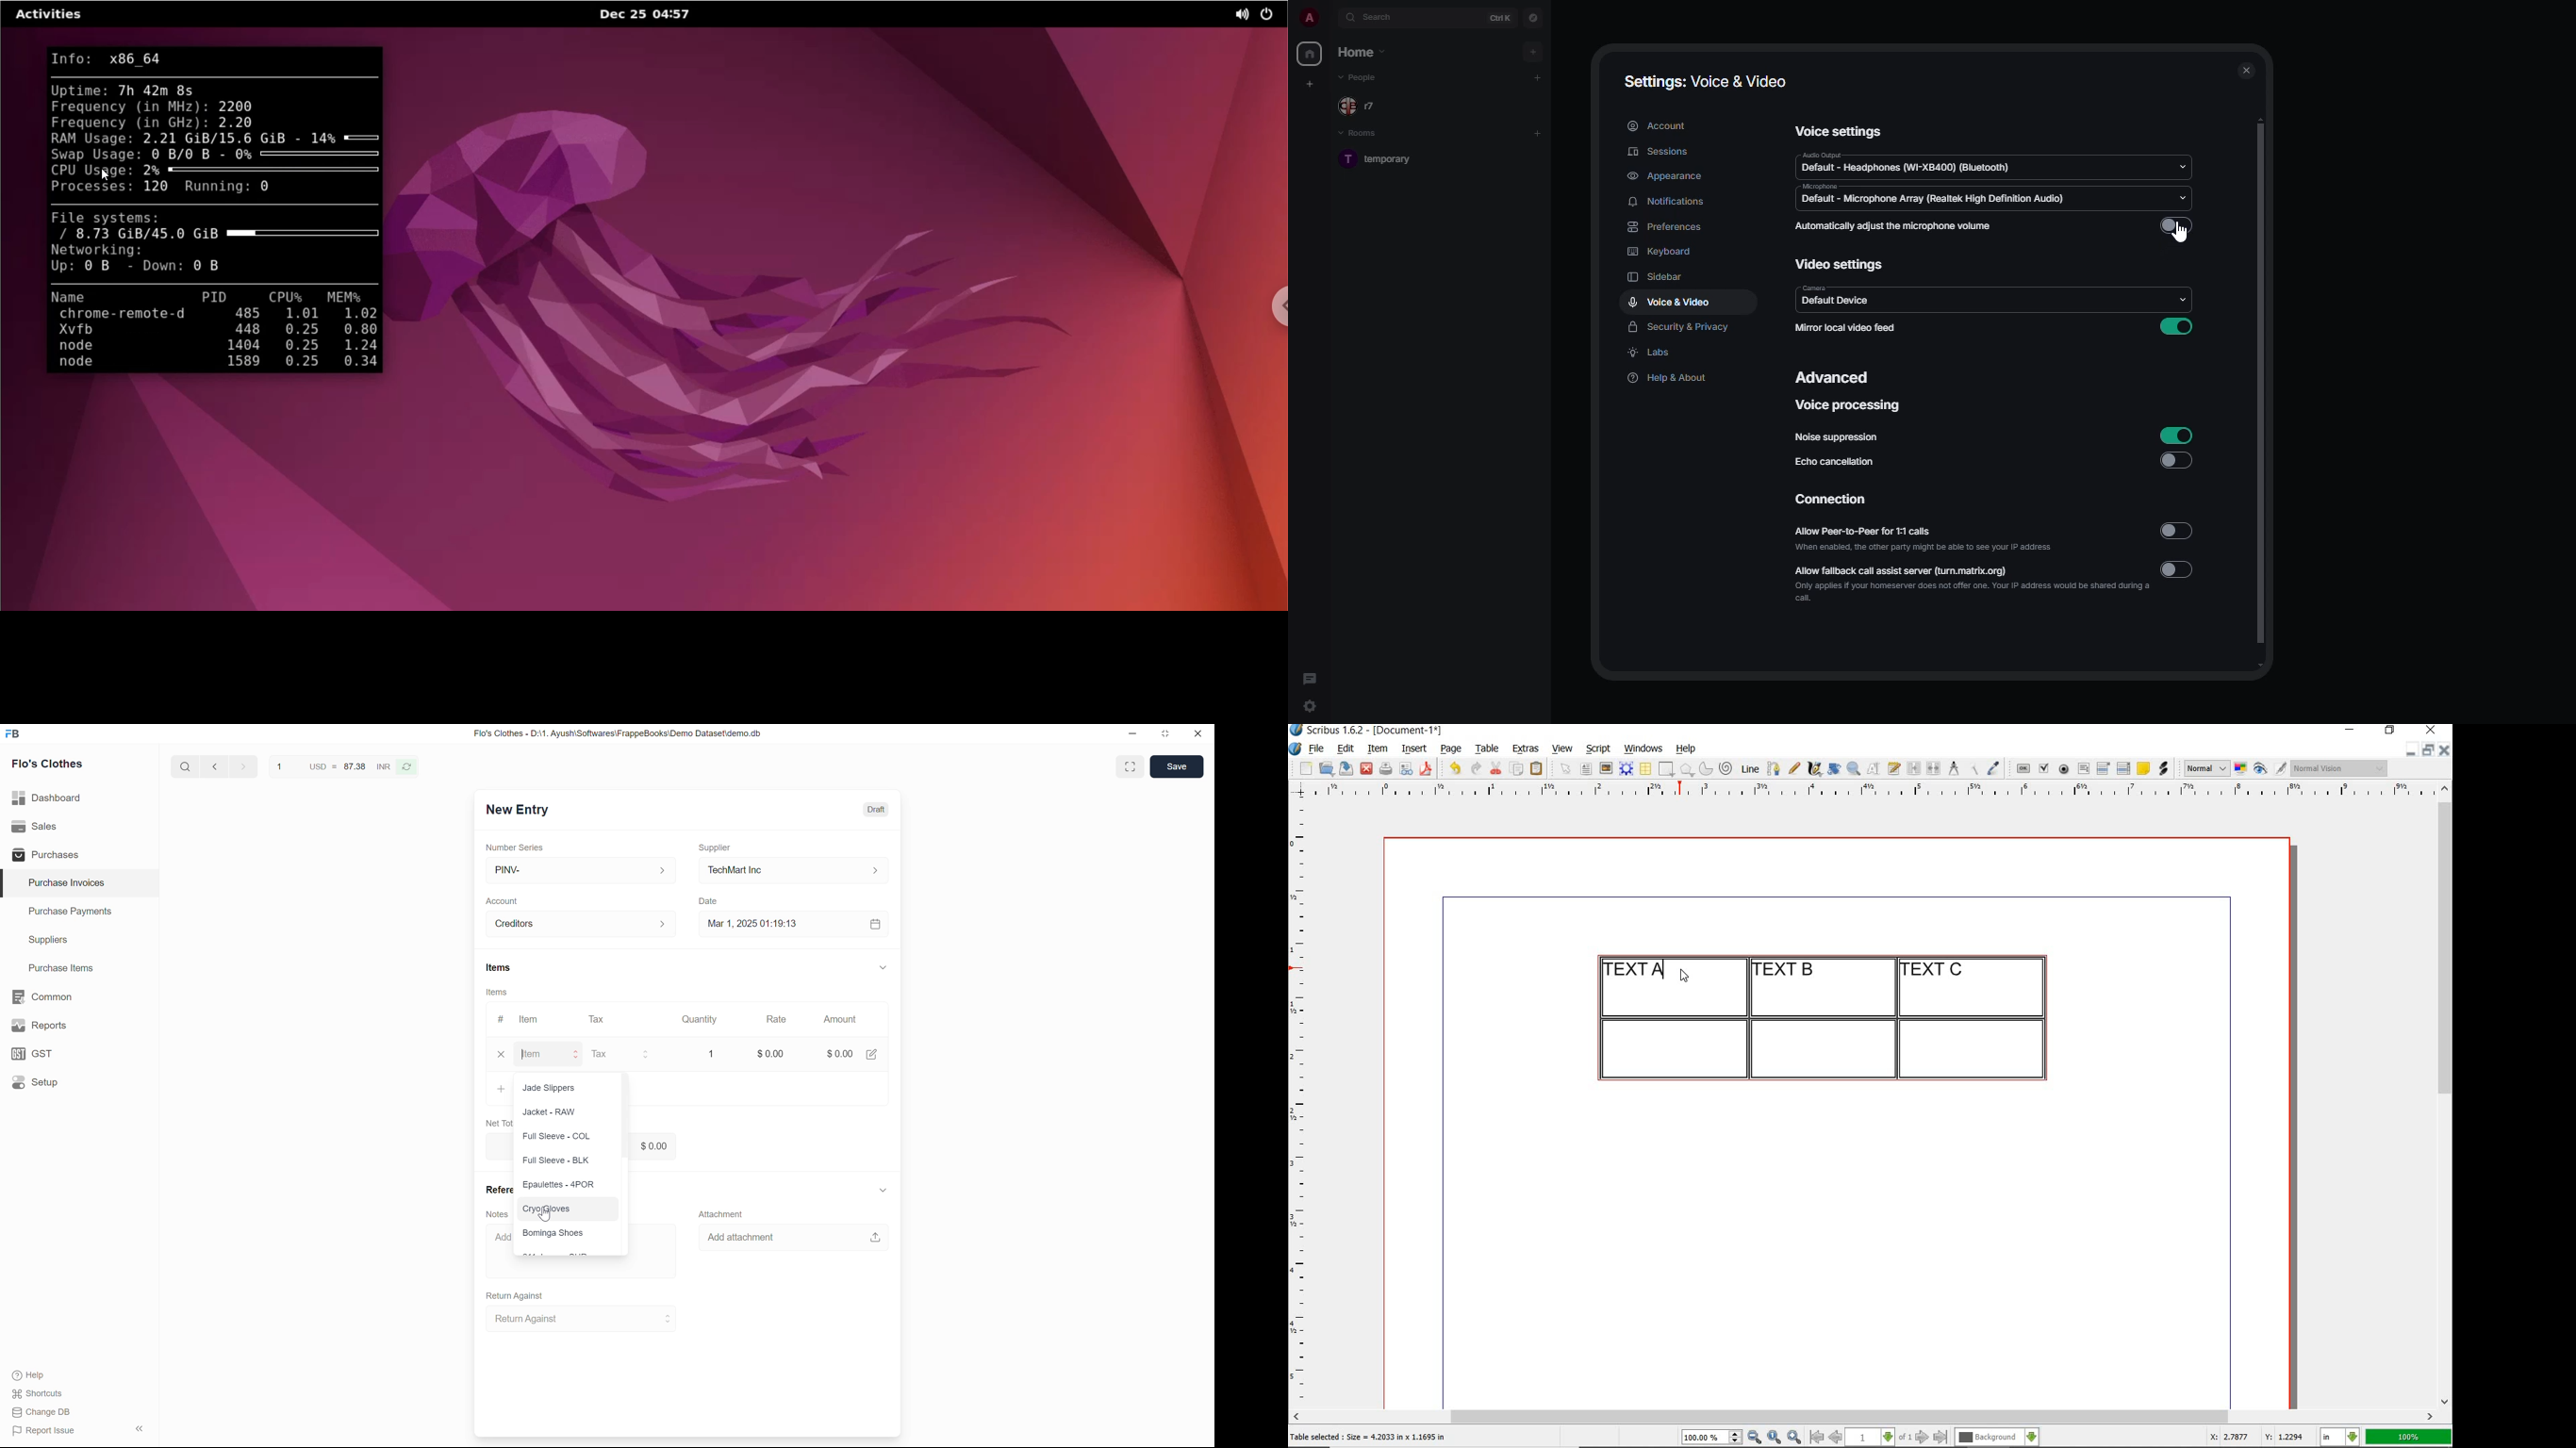 Image resolution: width=2576 pixels, height=1456 pixels. I want to click on zoom in or zoom out, so click(1854, 768).